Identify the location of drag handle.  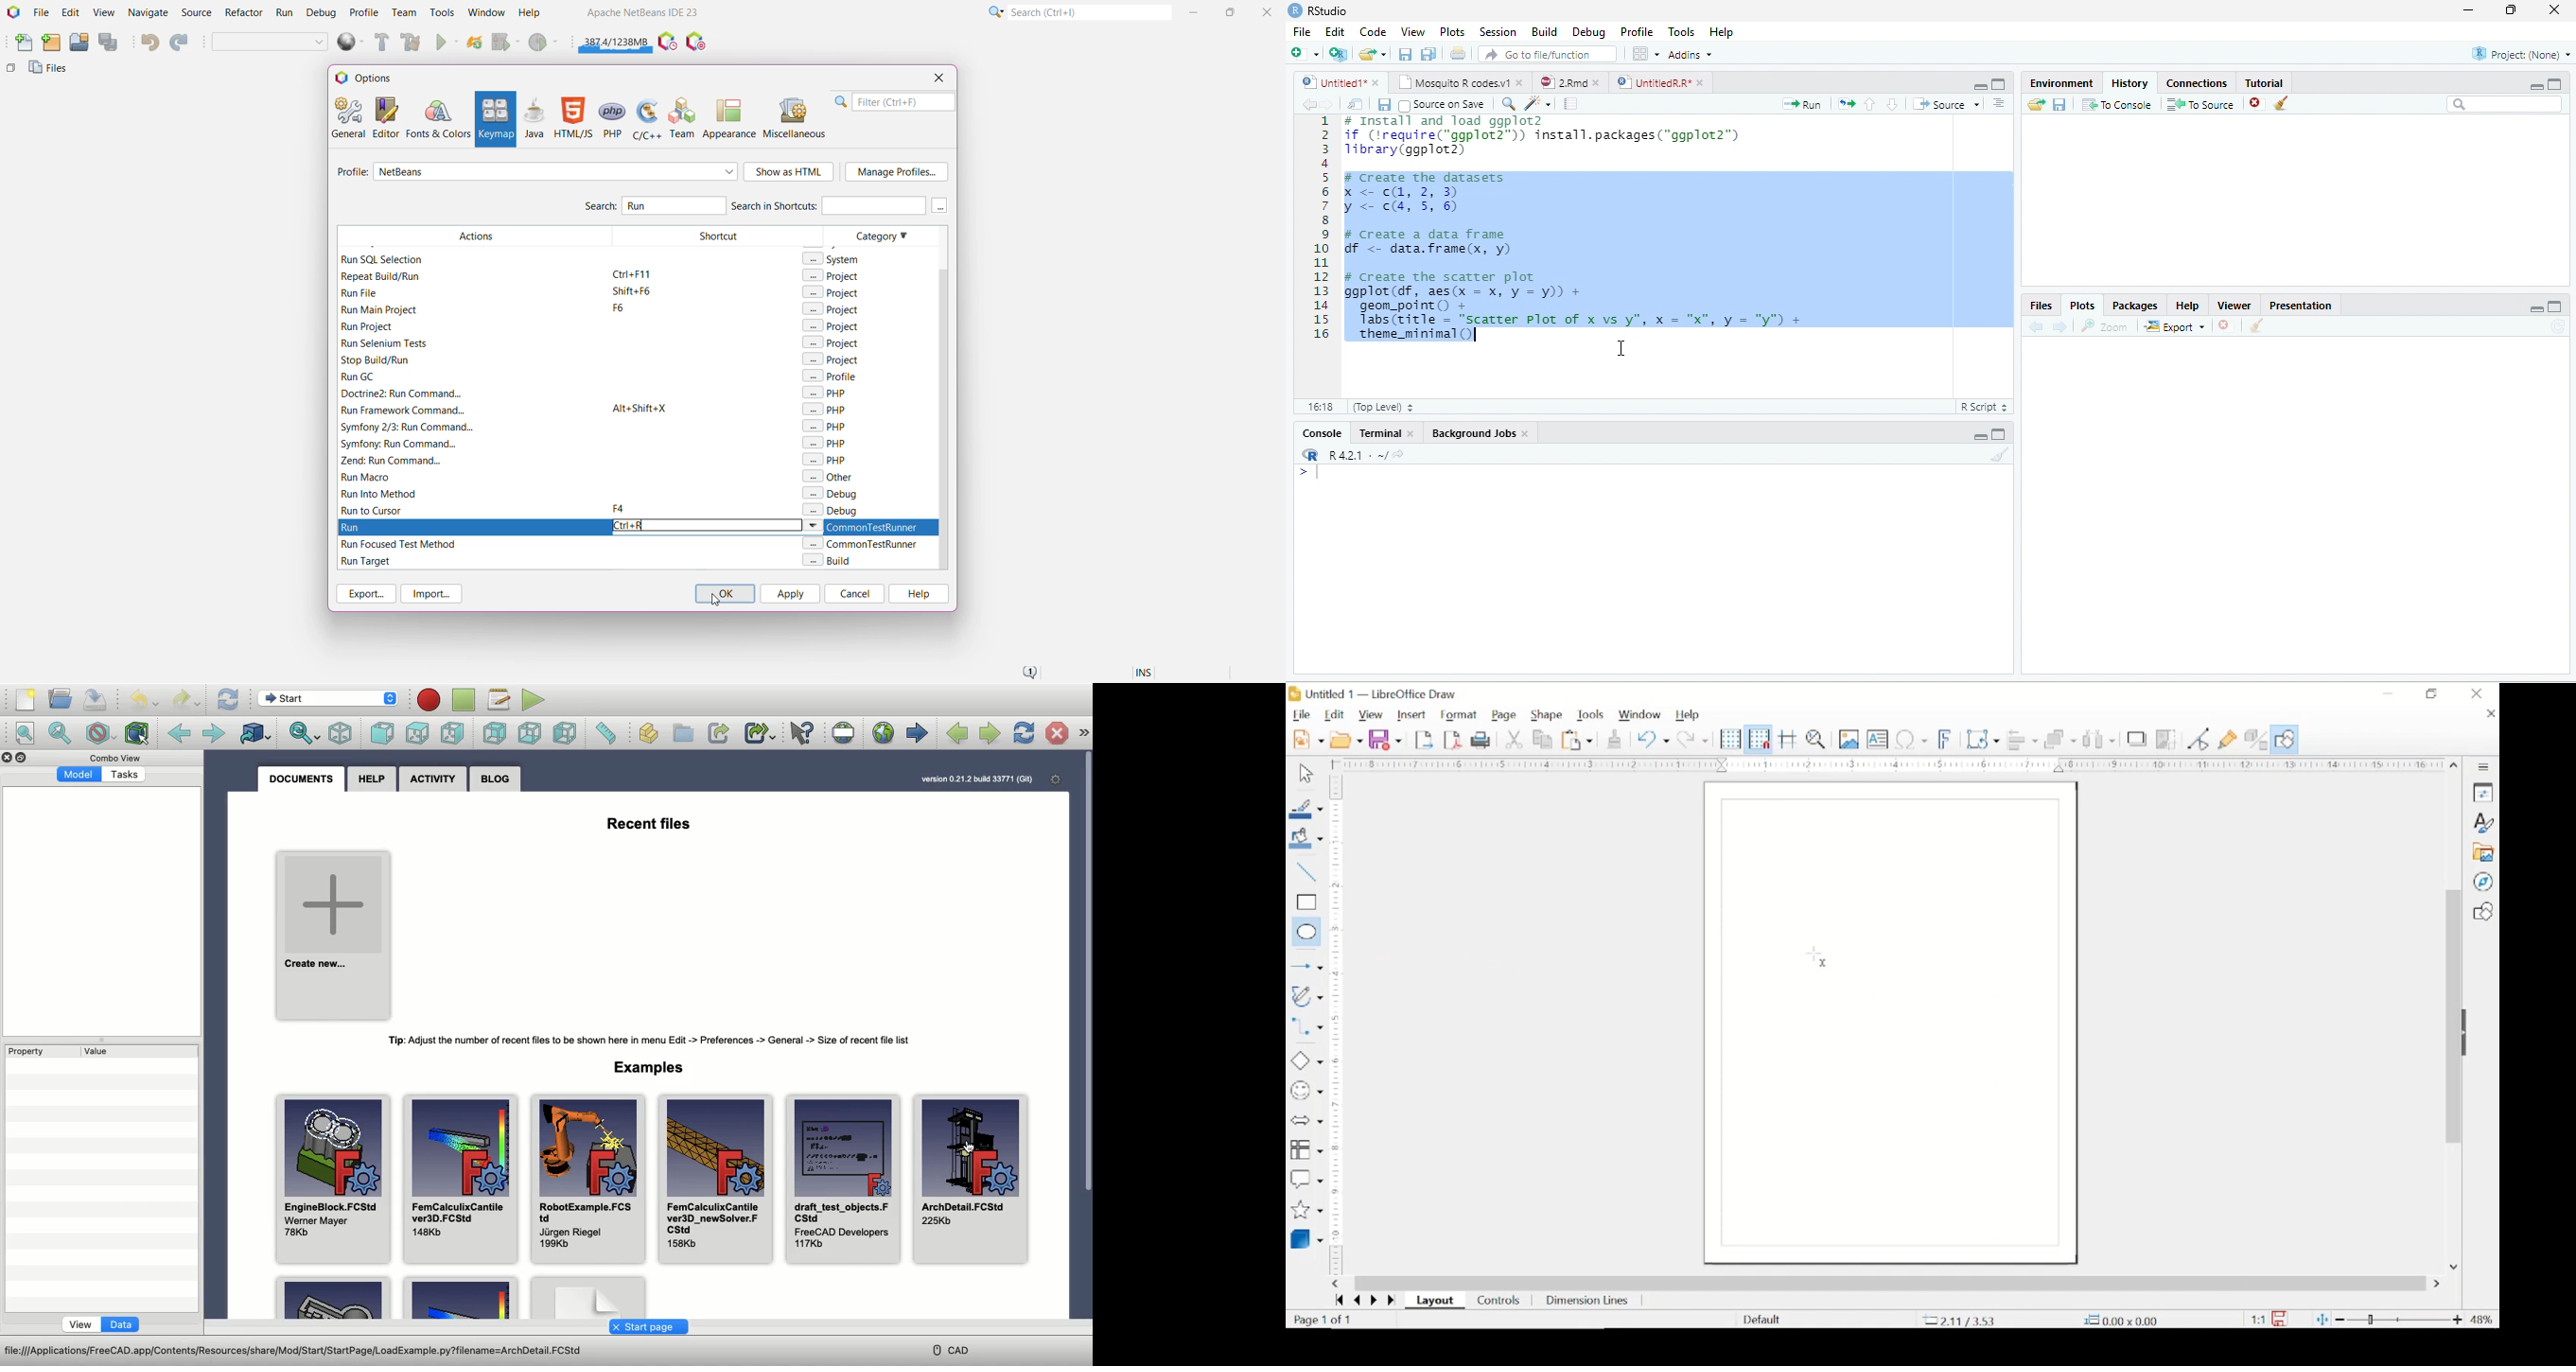
(2471, 1033).